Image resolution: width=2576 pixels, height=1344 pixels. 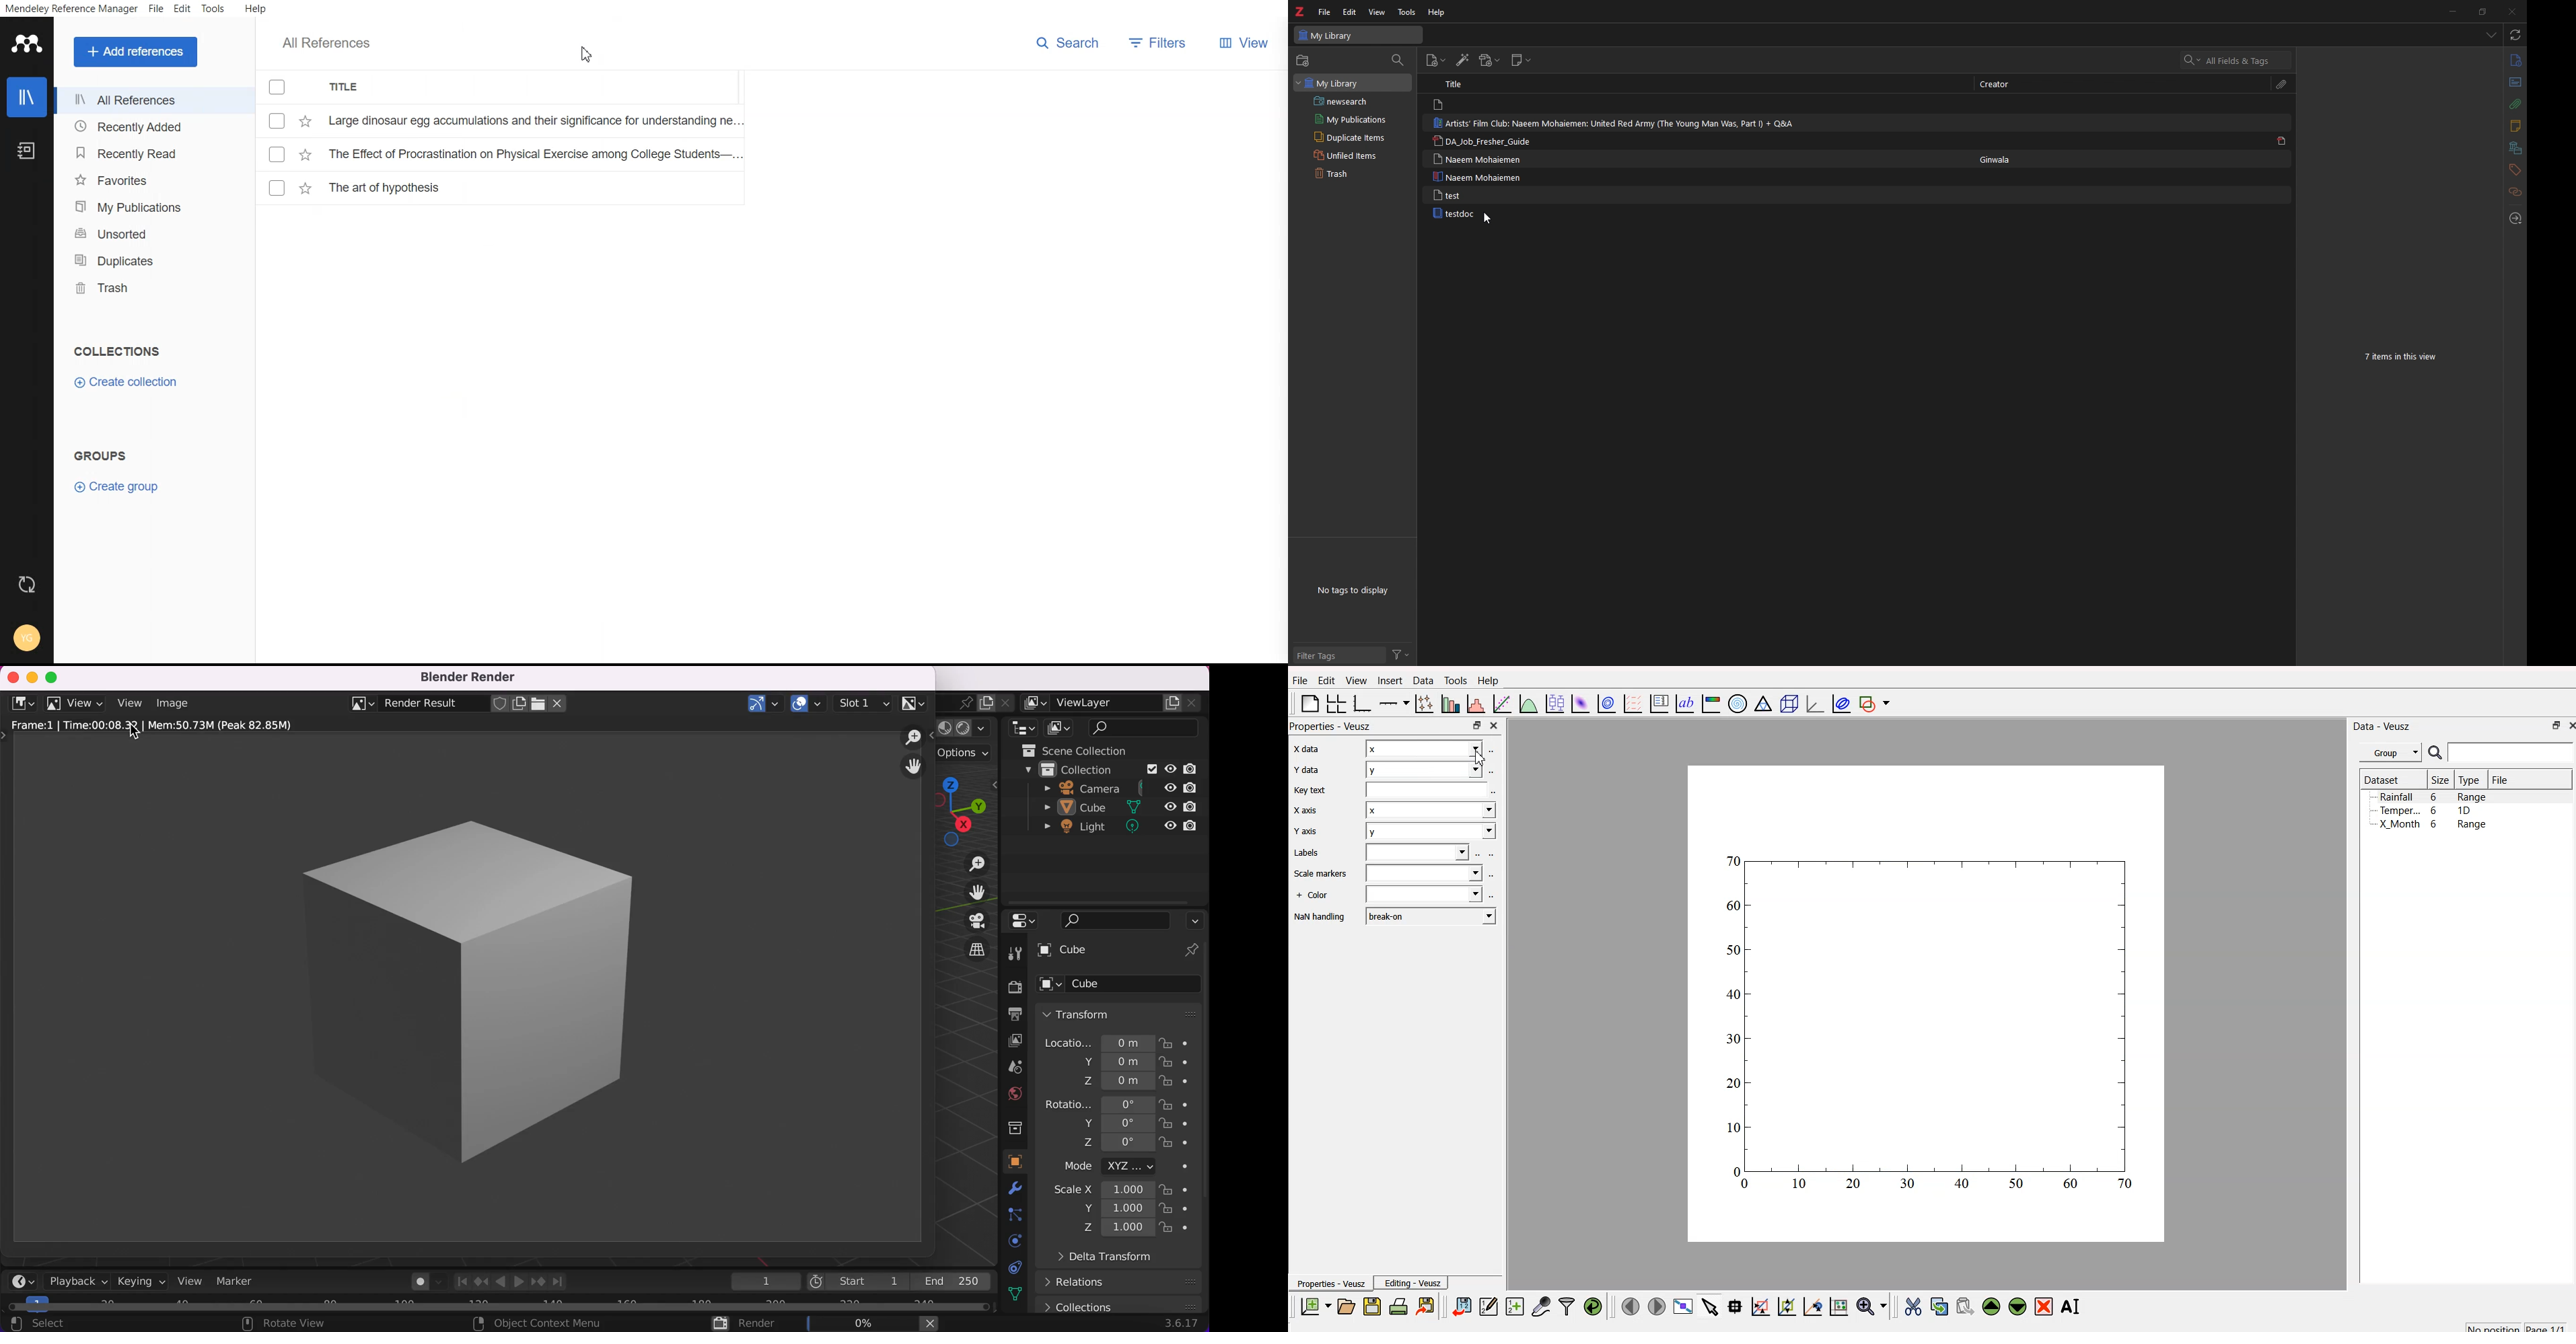 I want to click on attachments, so click(x=2280, y=85).